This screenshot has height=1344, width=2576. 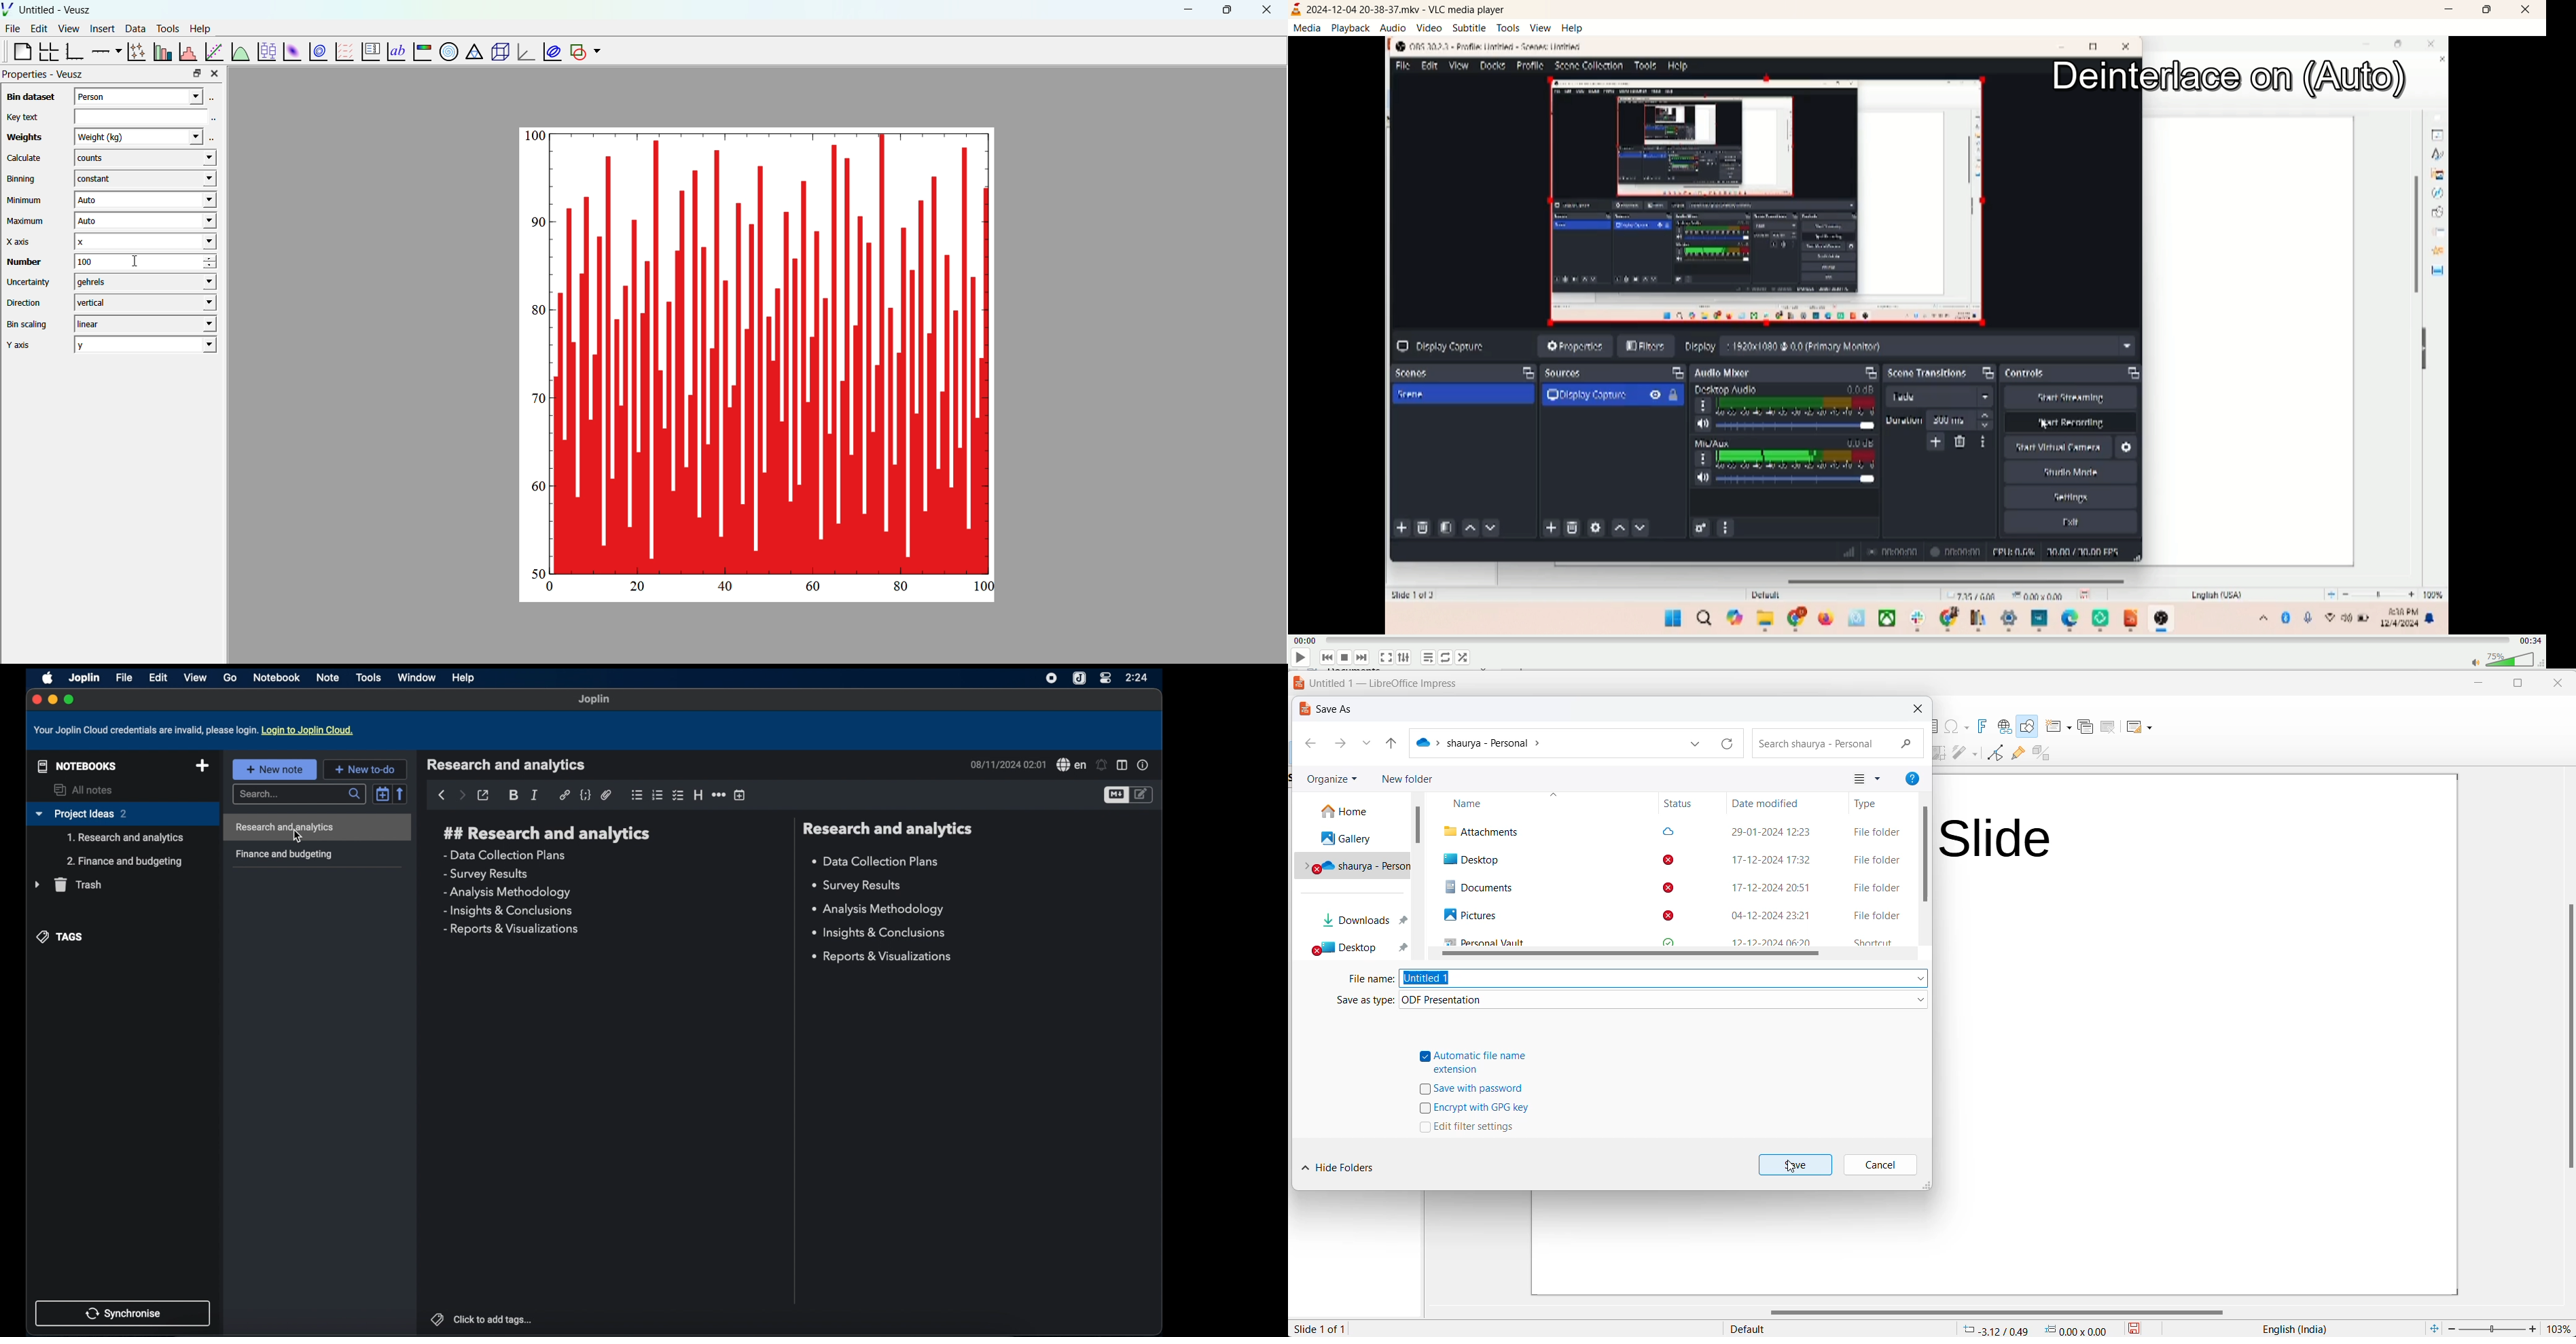 I want to click on Toggle extrusion, so click(x=2044, y=754).